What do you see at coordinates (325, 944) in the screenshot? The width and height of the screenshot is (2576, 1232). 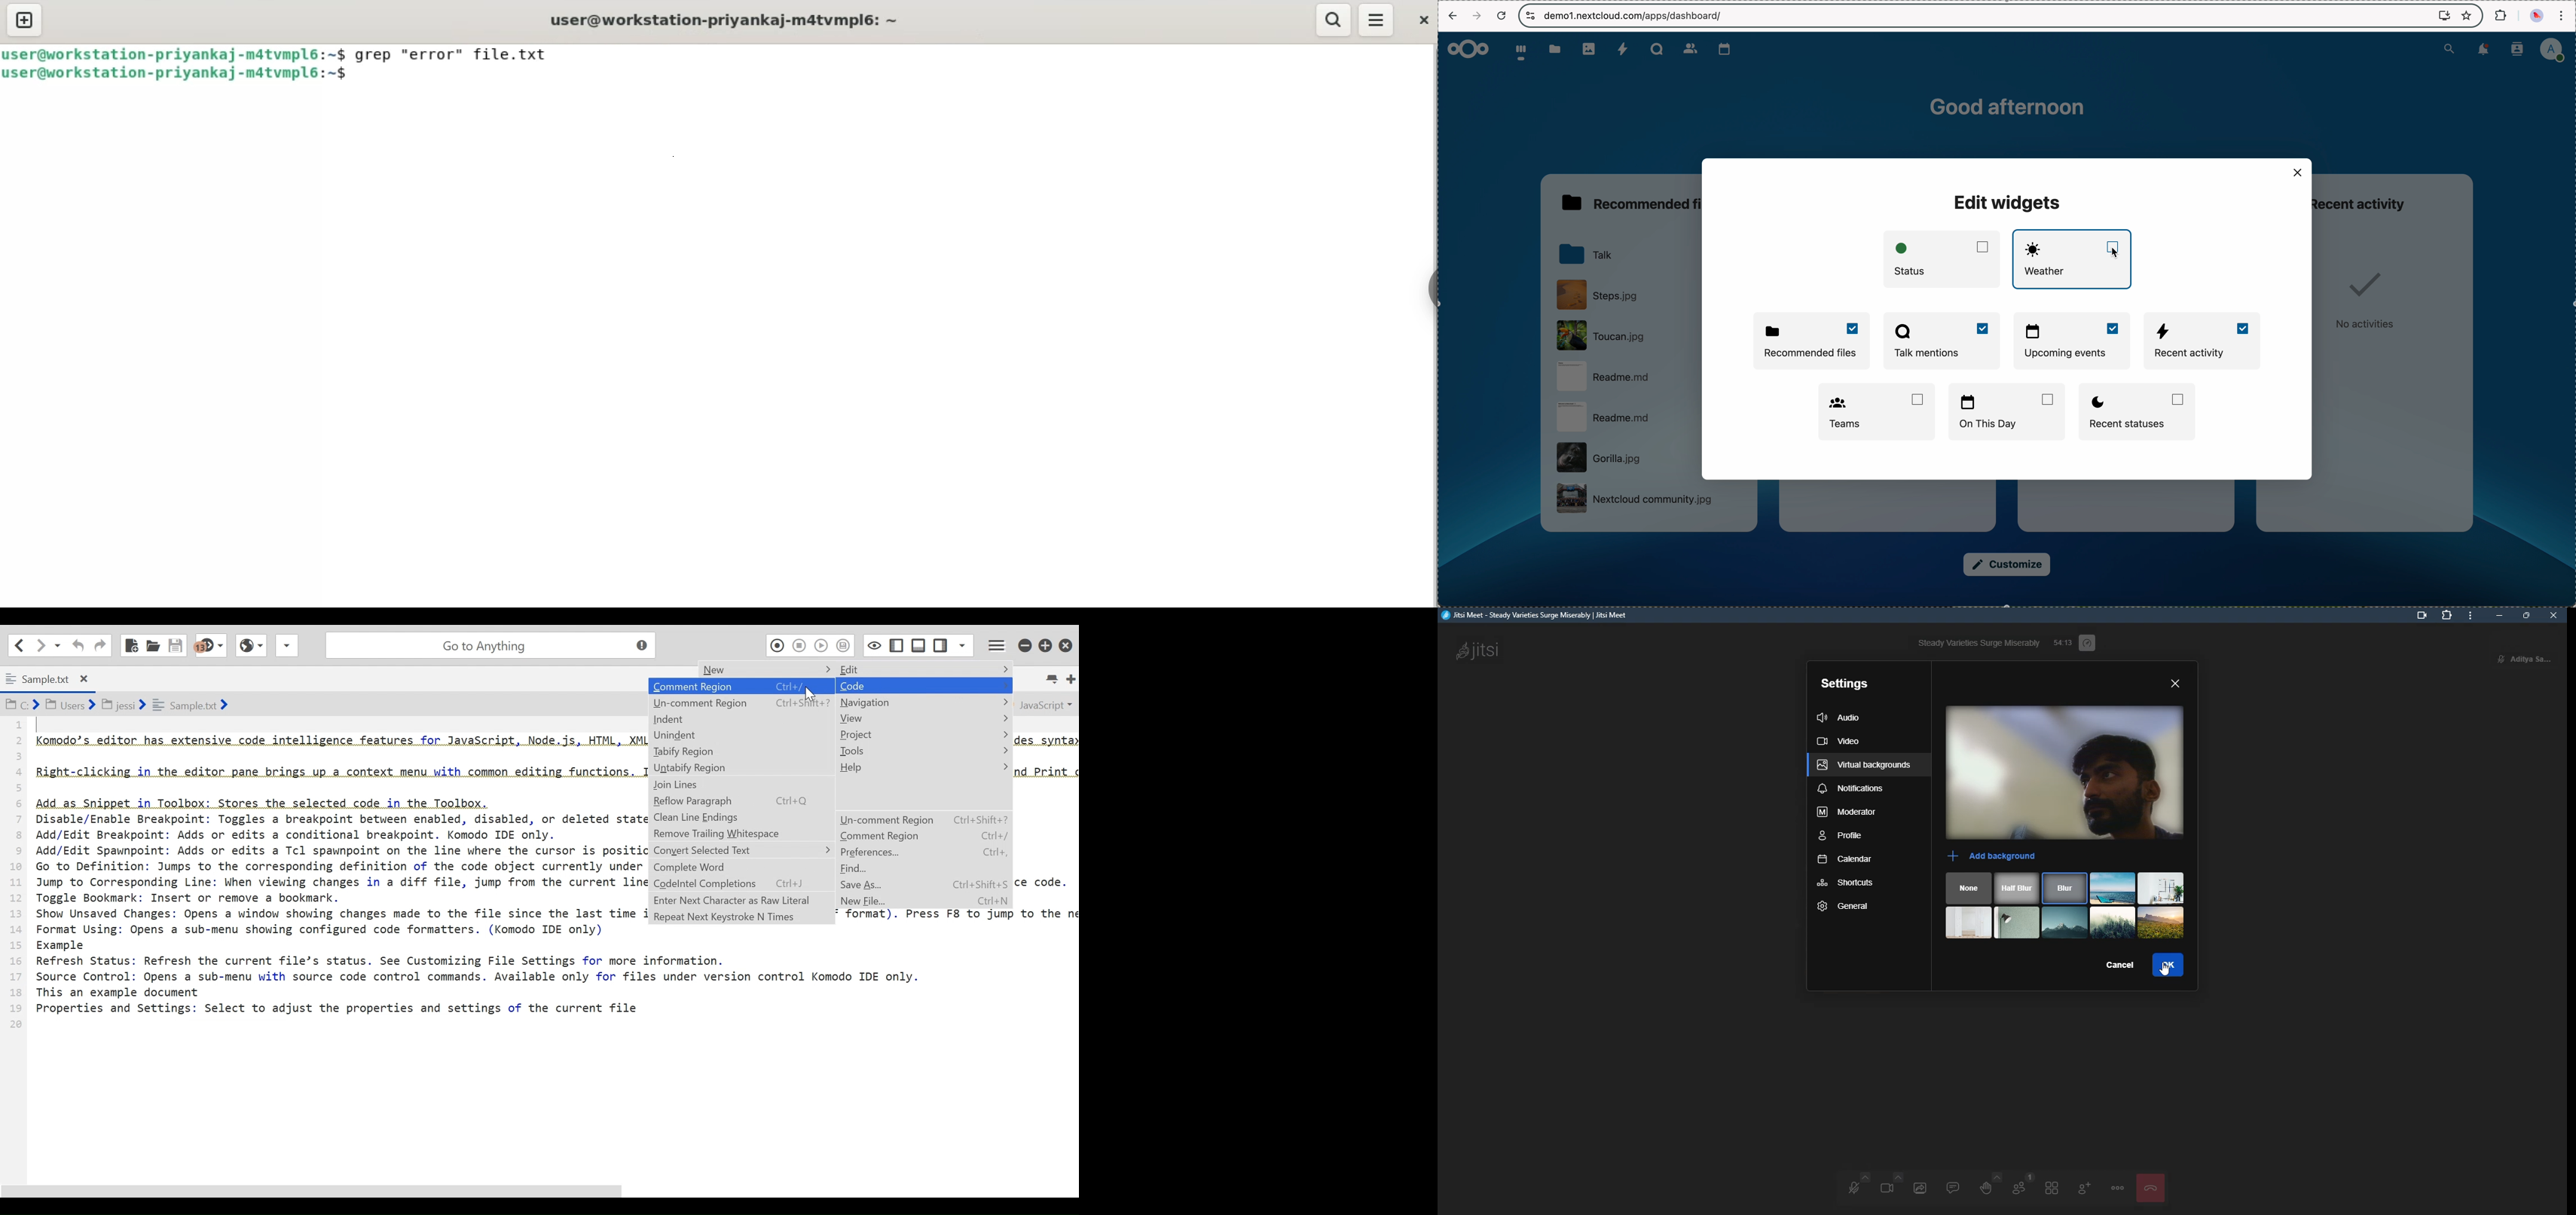 I see `Text Entry Pane` at bounding box center [325, 944].